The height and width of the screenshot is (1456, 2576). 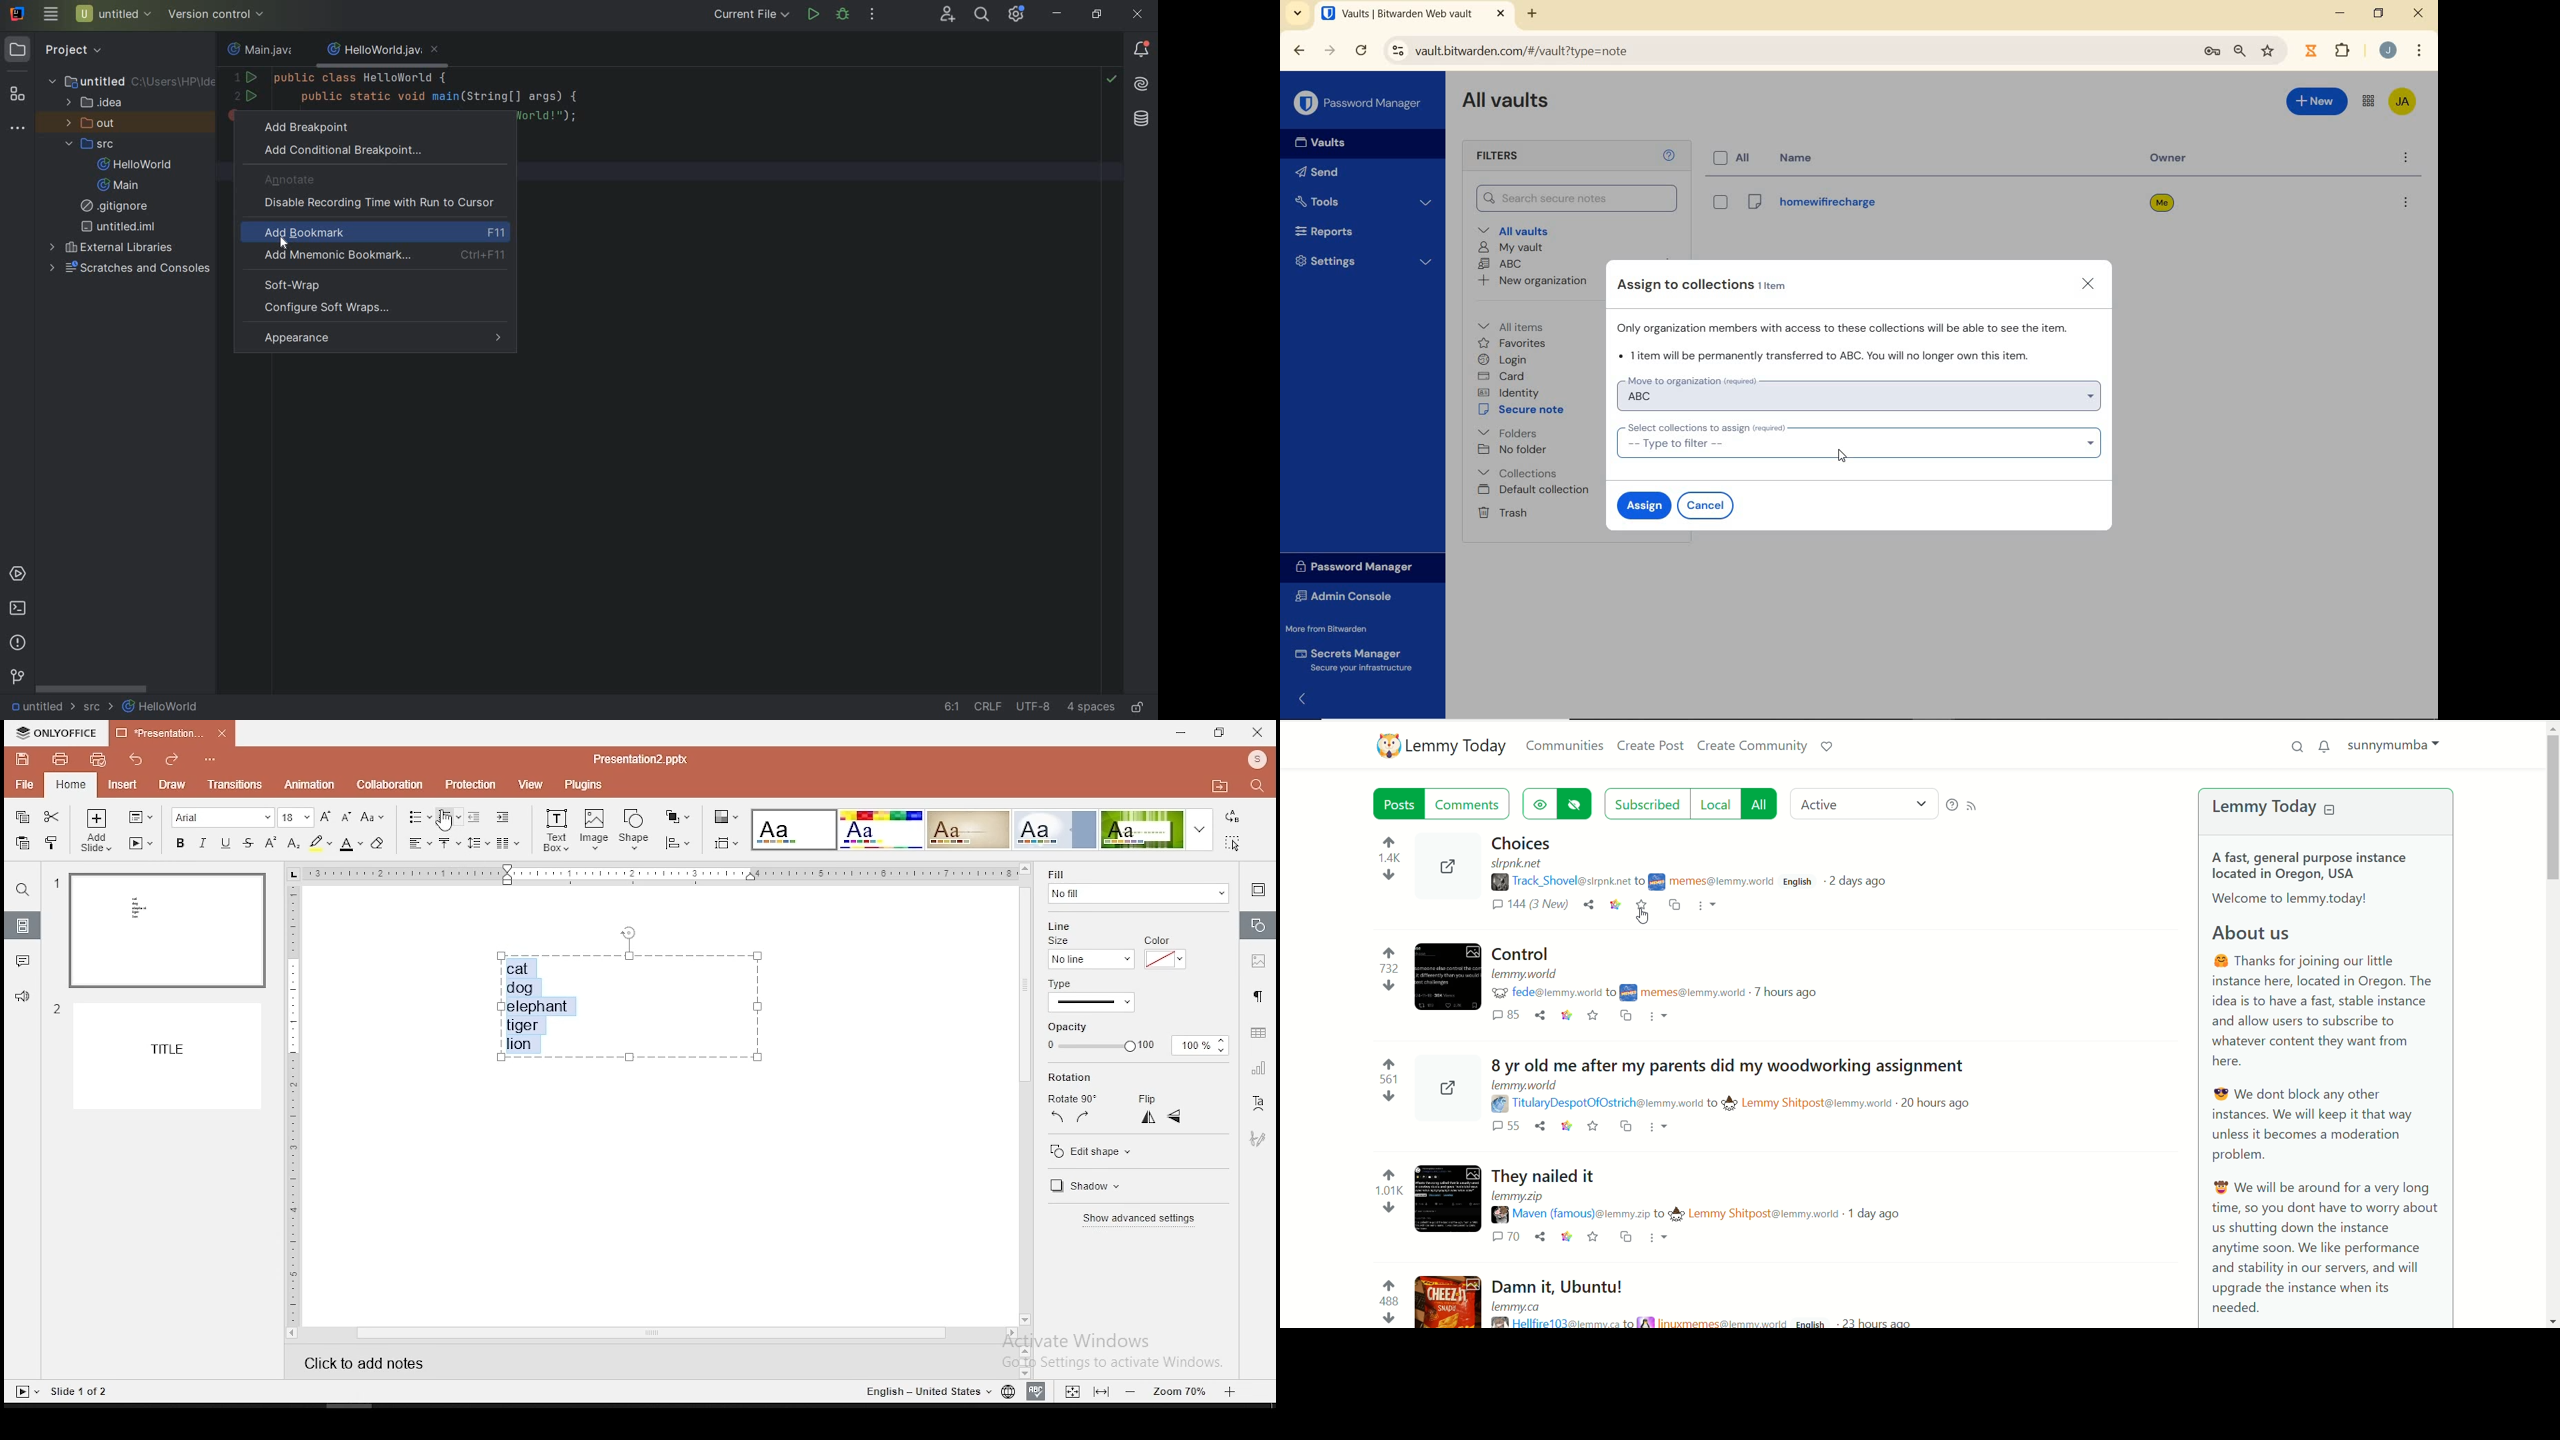 What do you see at coordinates (527, 785) in the screenshot?
I see `view` at bounding box center [527, 785].